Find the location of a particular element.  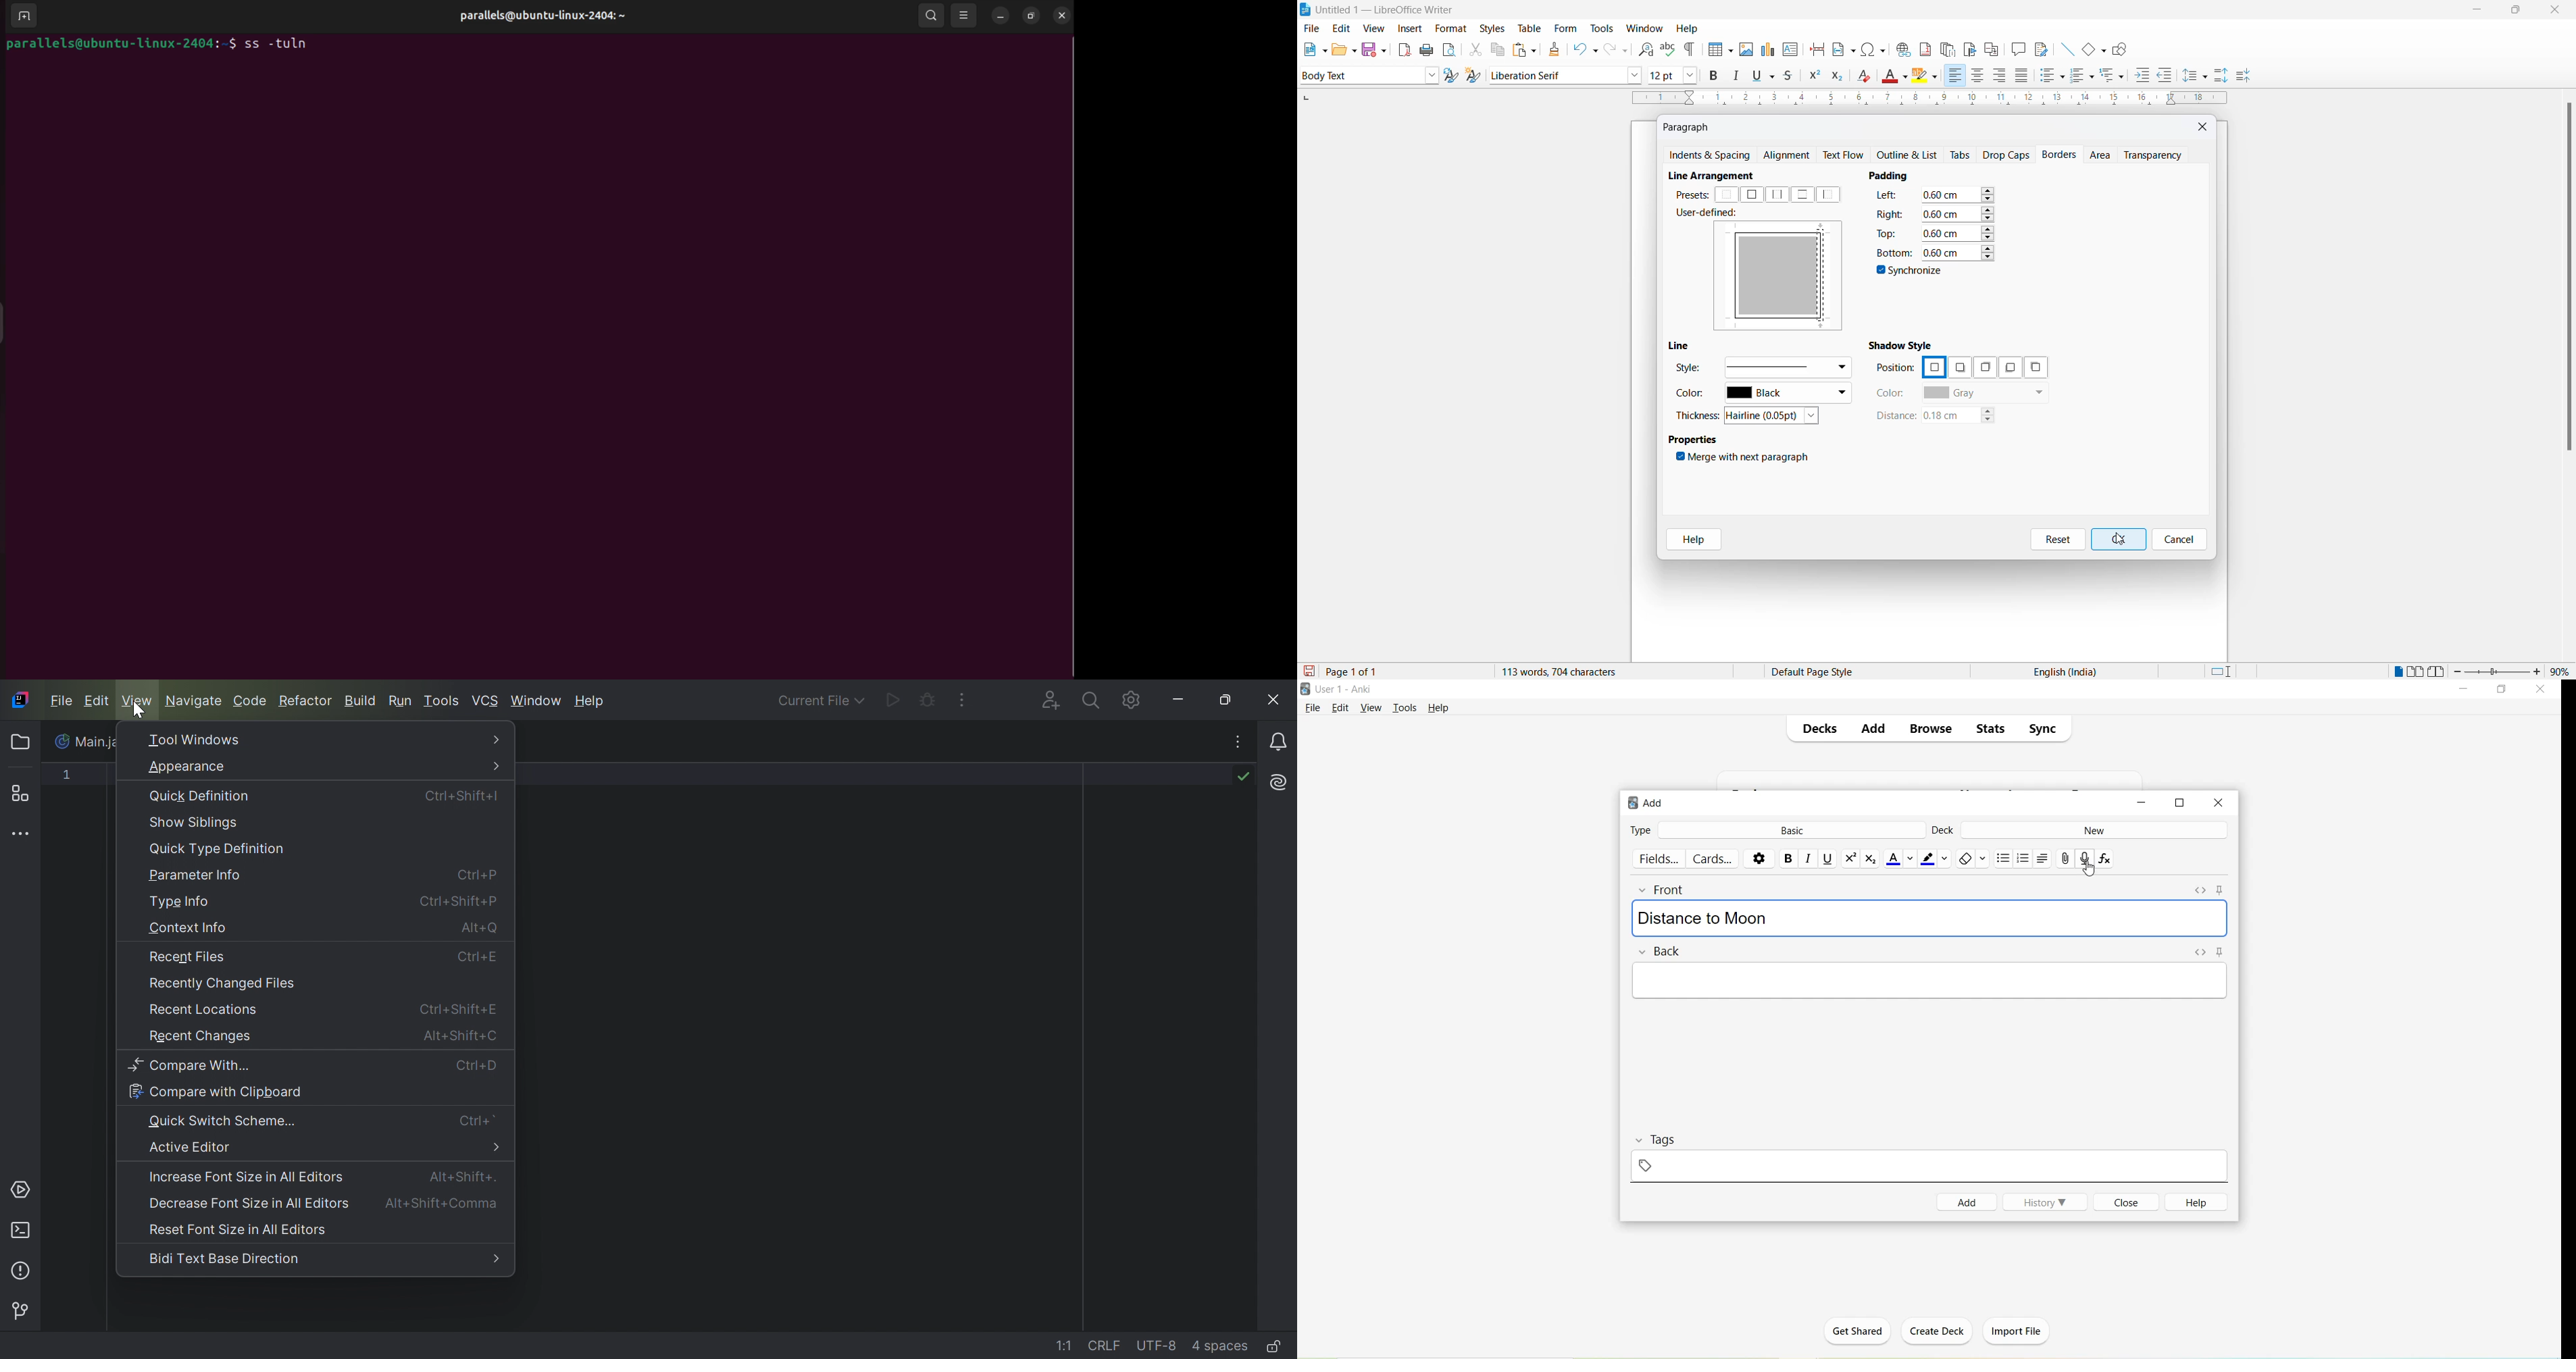

Minimize is located at coordinates (2139, 804).